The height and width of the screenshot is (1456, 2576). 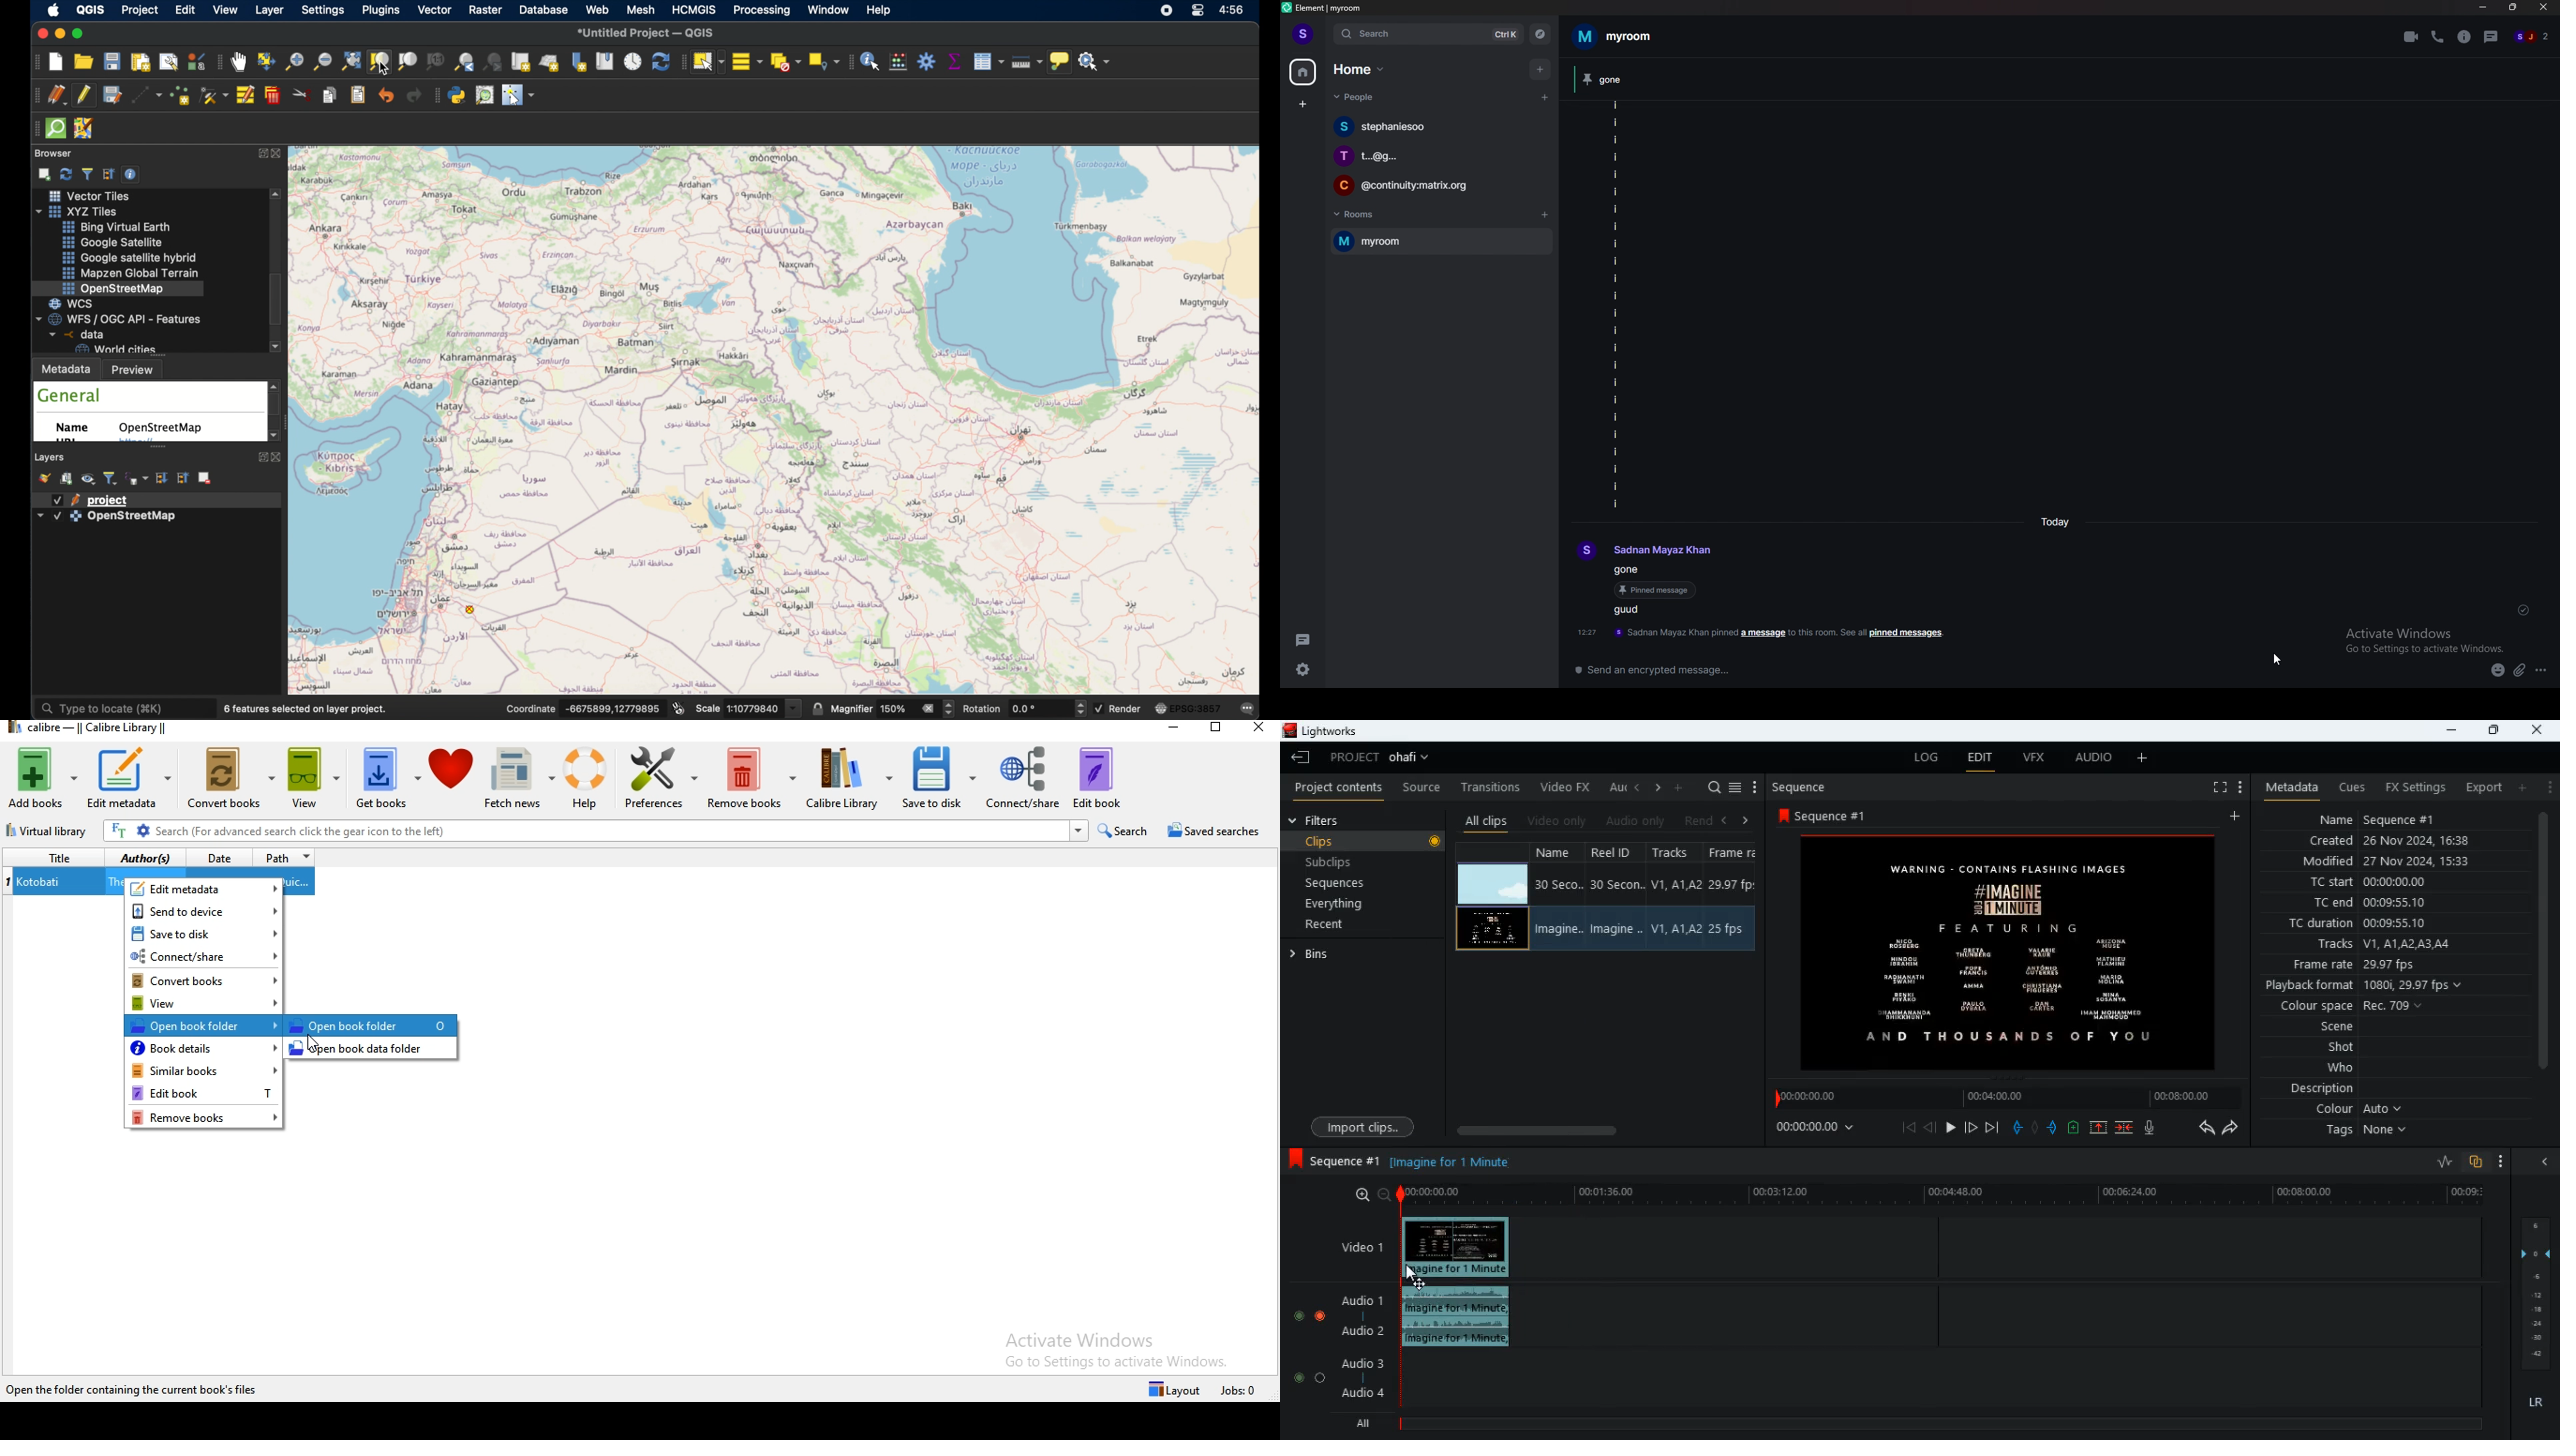 What do you see at coordinates (1627, 79) in the screenshot?
I see `gone pinned` at bounding box center [1627, 79].